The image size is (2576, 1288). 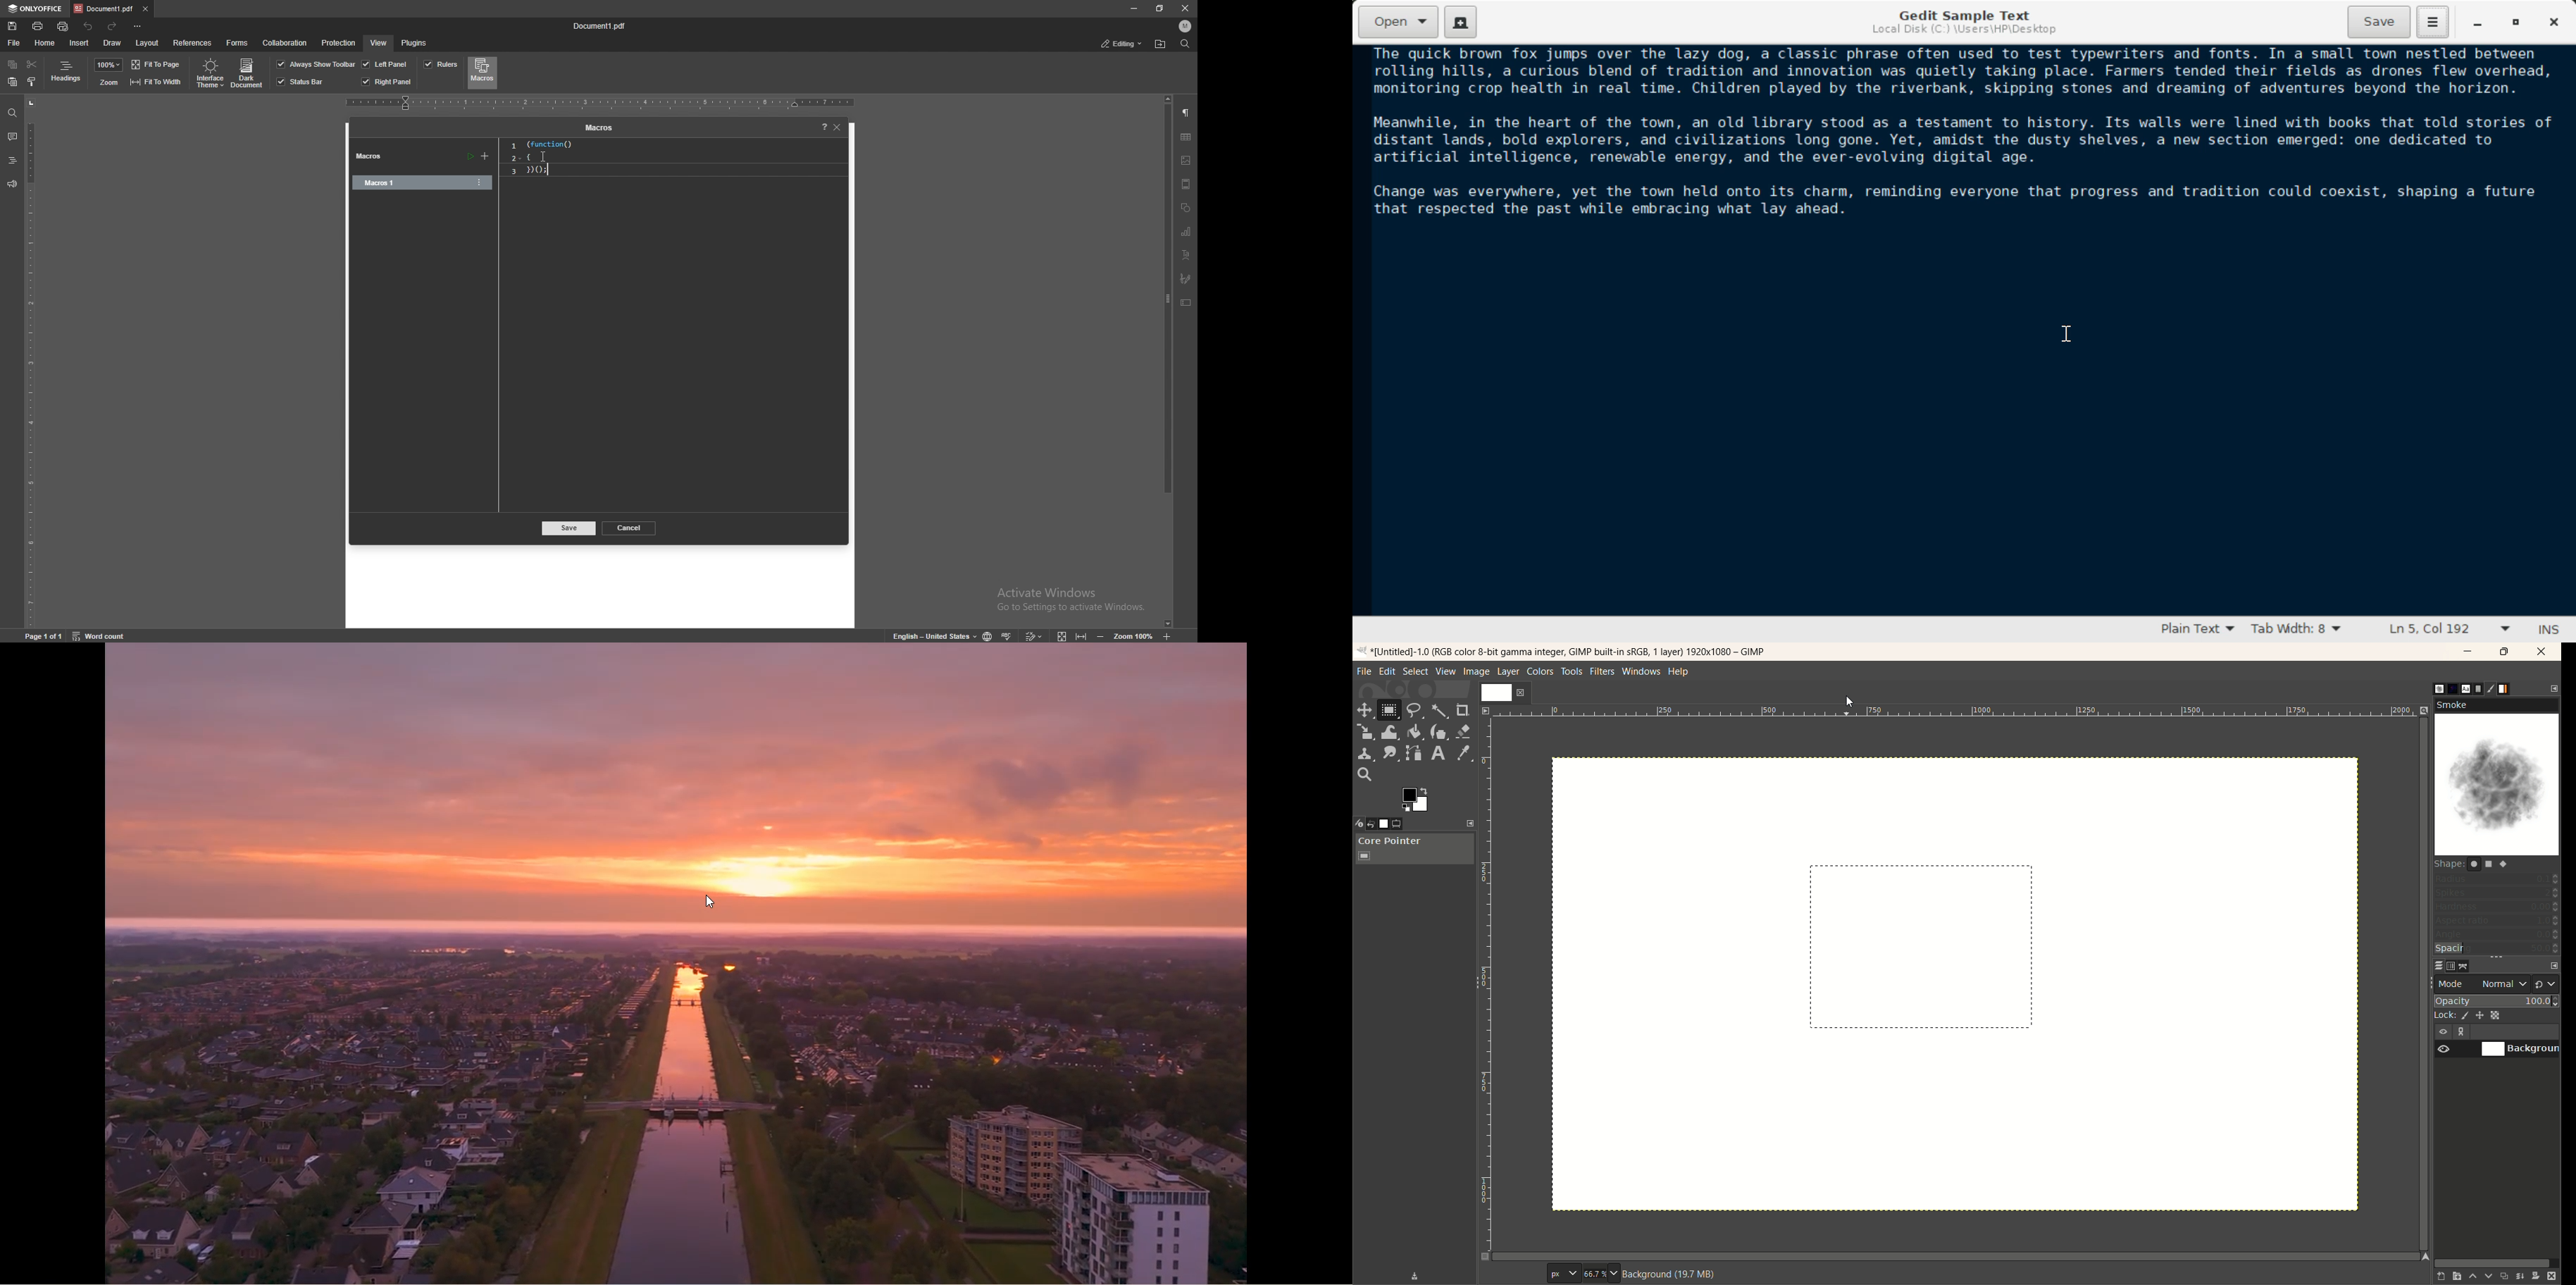 I want to click on lock pixels, so click(x=2465, y=1016).